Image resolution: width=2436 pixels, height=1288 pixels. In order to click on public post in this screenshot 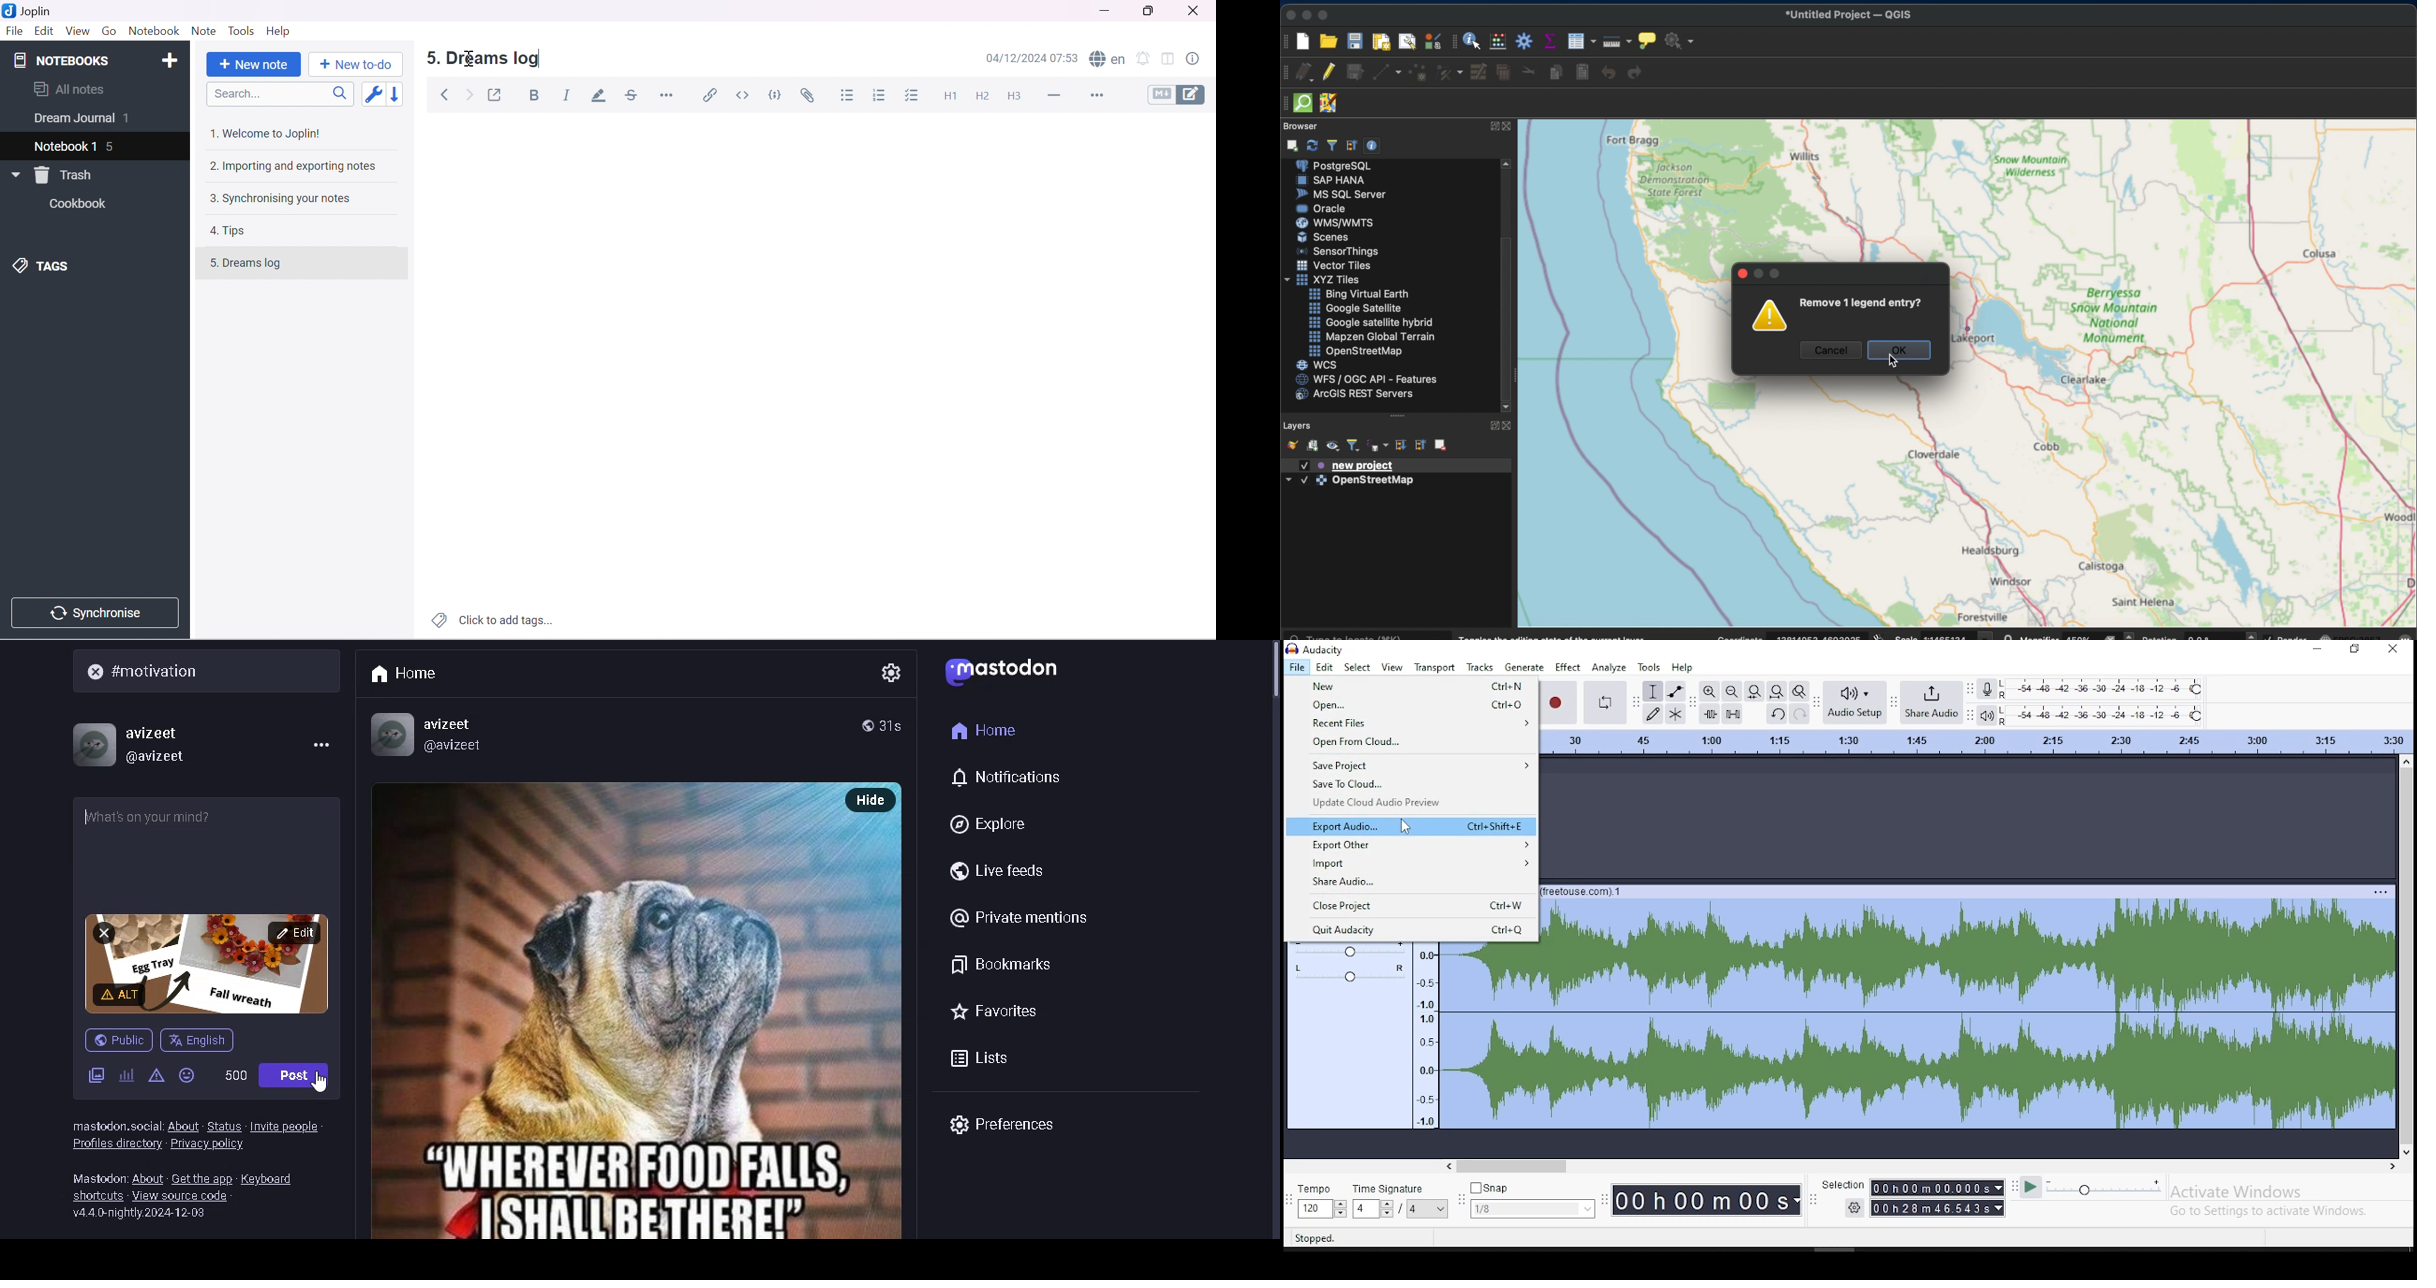, I will do `click(119, 1040)`.